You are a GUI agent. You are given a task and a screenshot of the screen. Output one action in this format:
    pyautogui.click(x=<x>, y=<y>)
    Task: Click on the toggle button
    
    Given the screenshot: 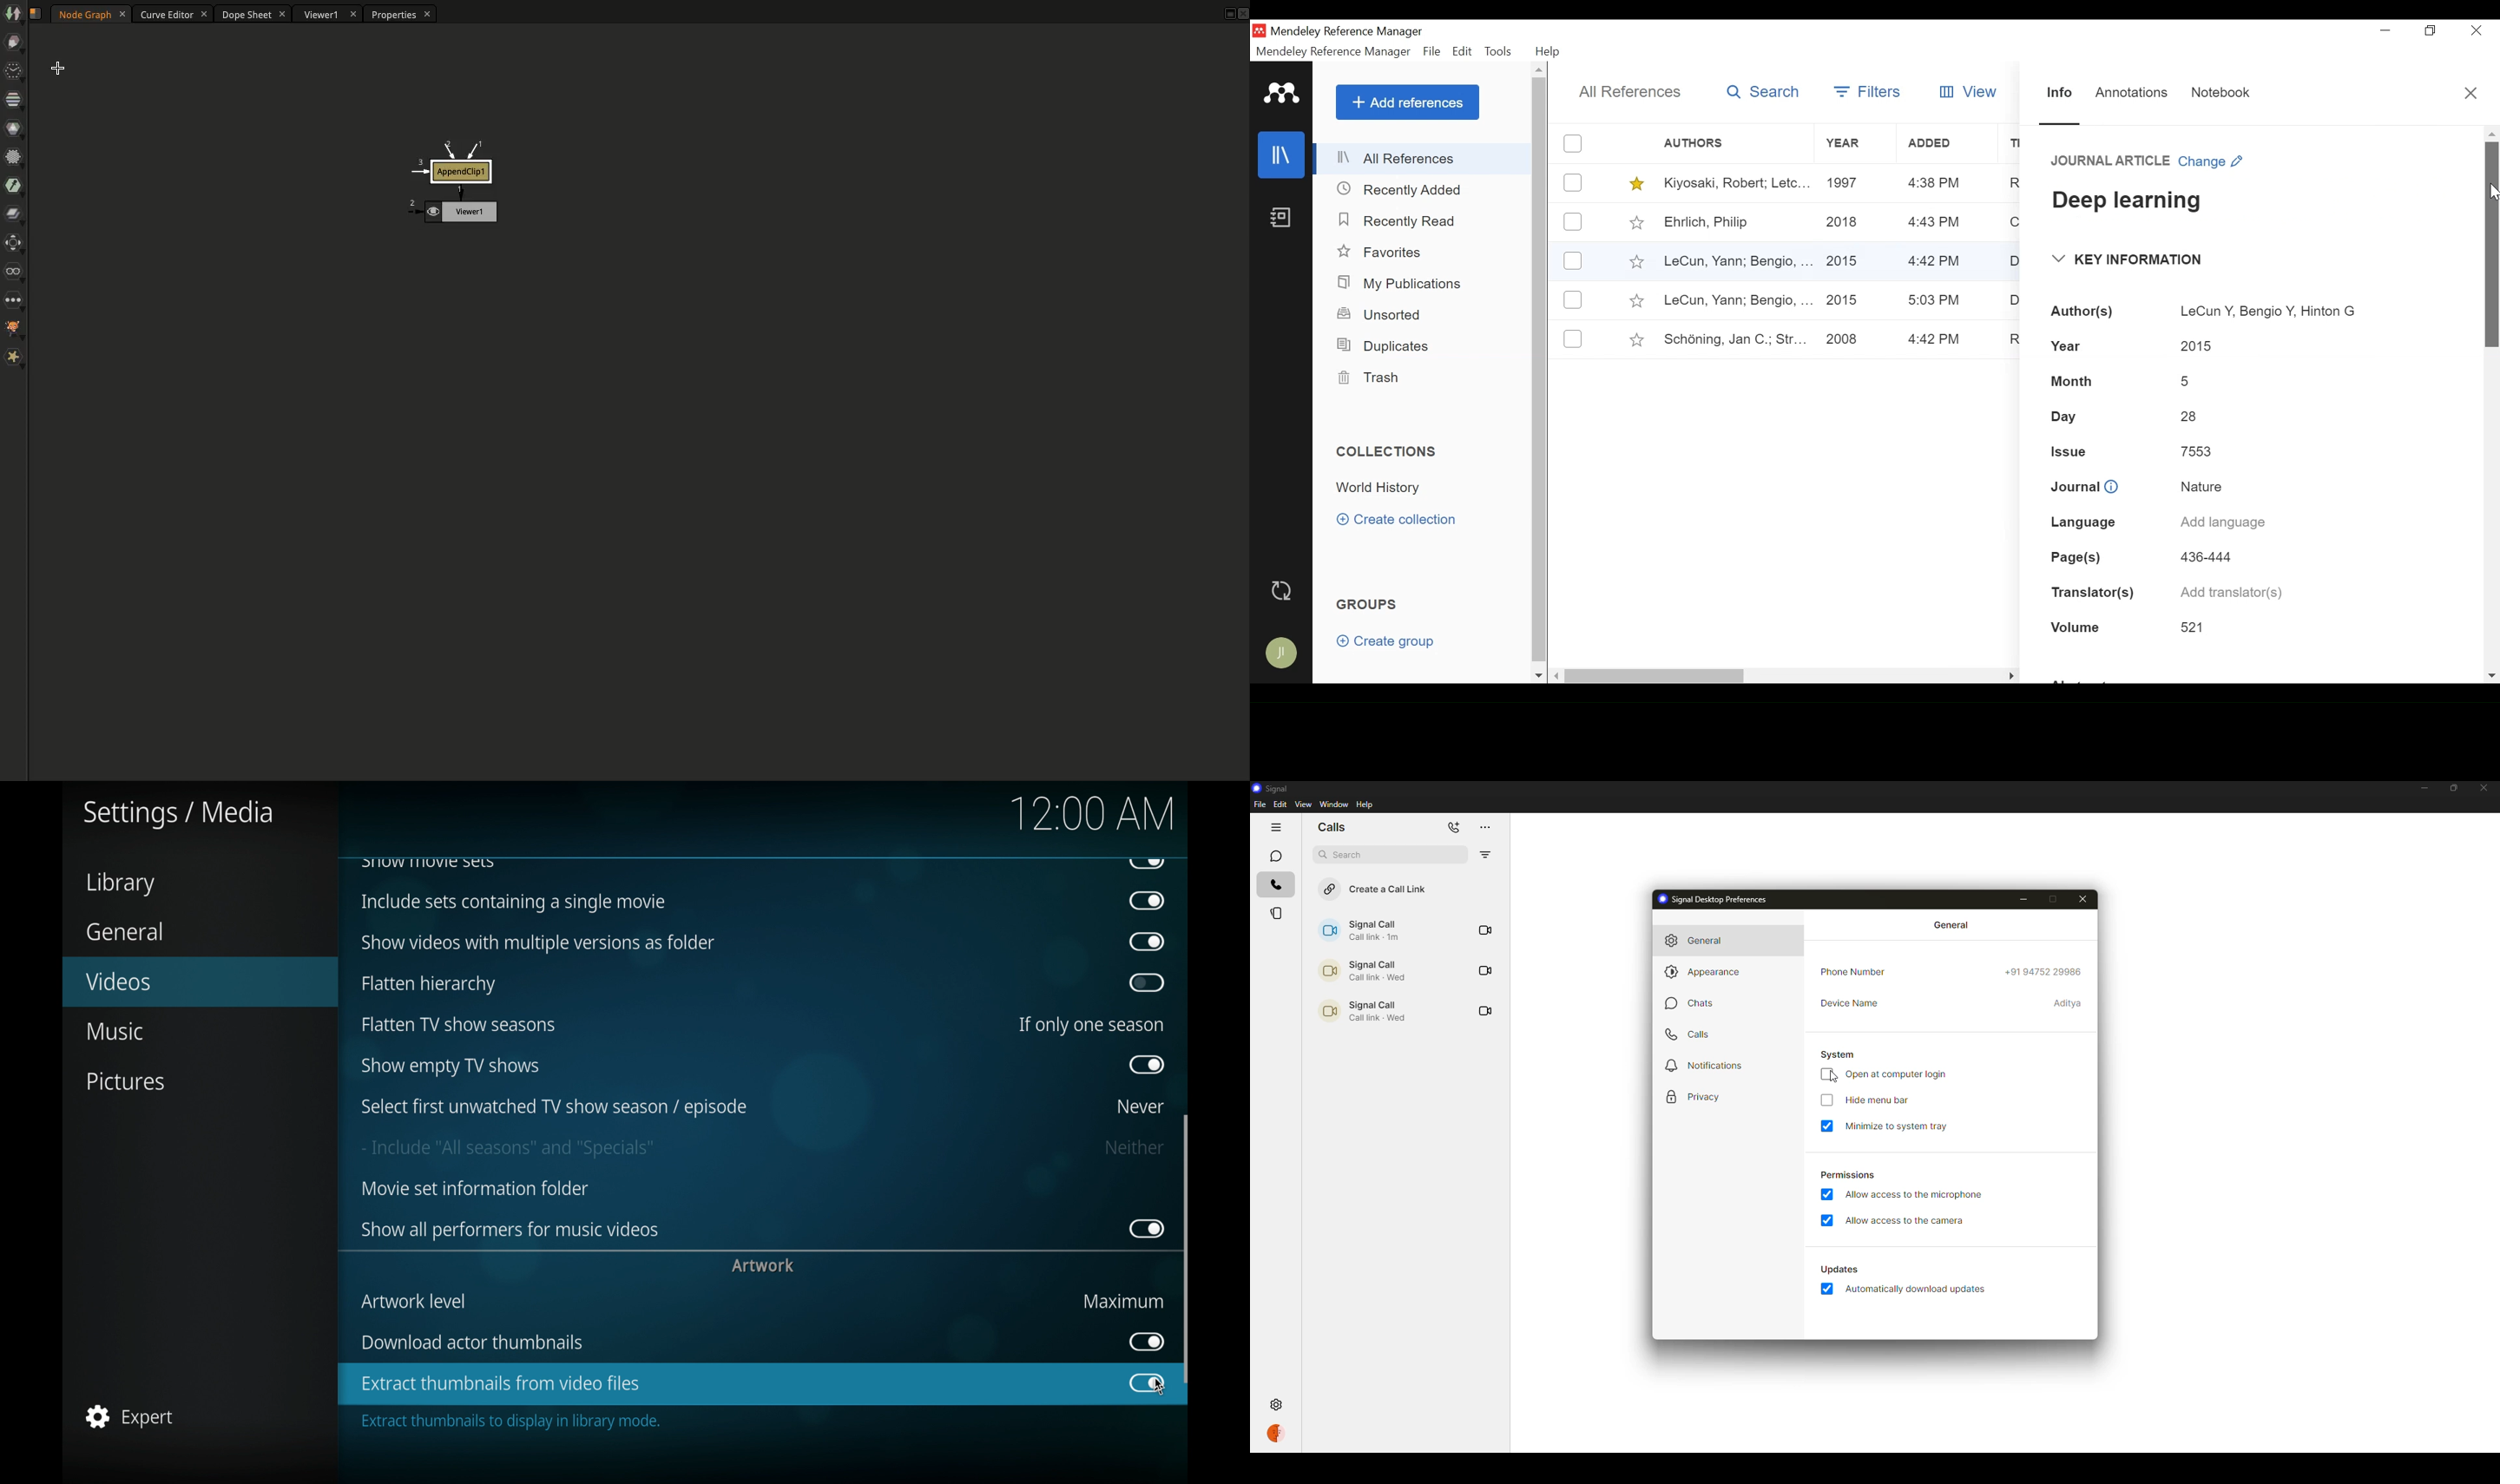 What is the action you would take?
    pyautogui.click(x=1147, y=1229)
    